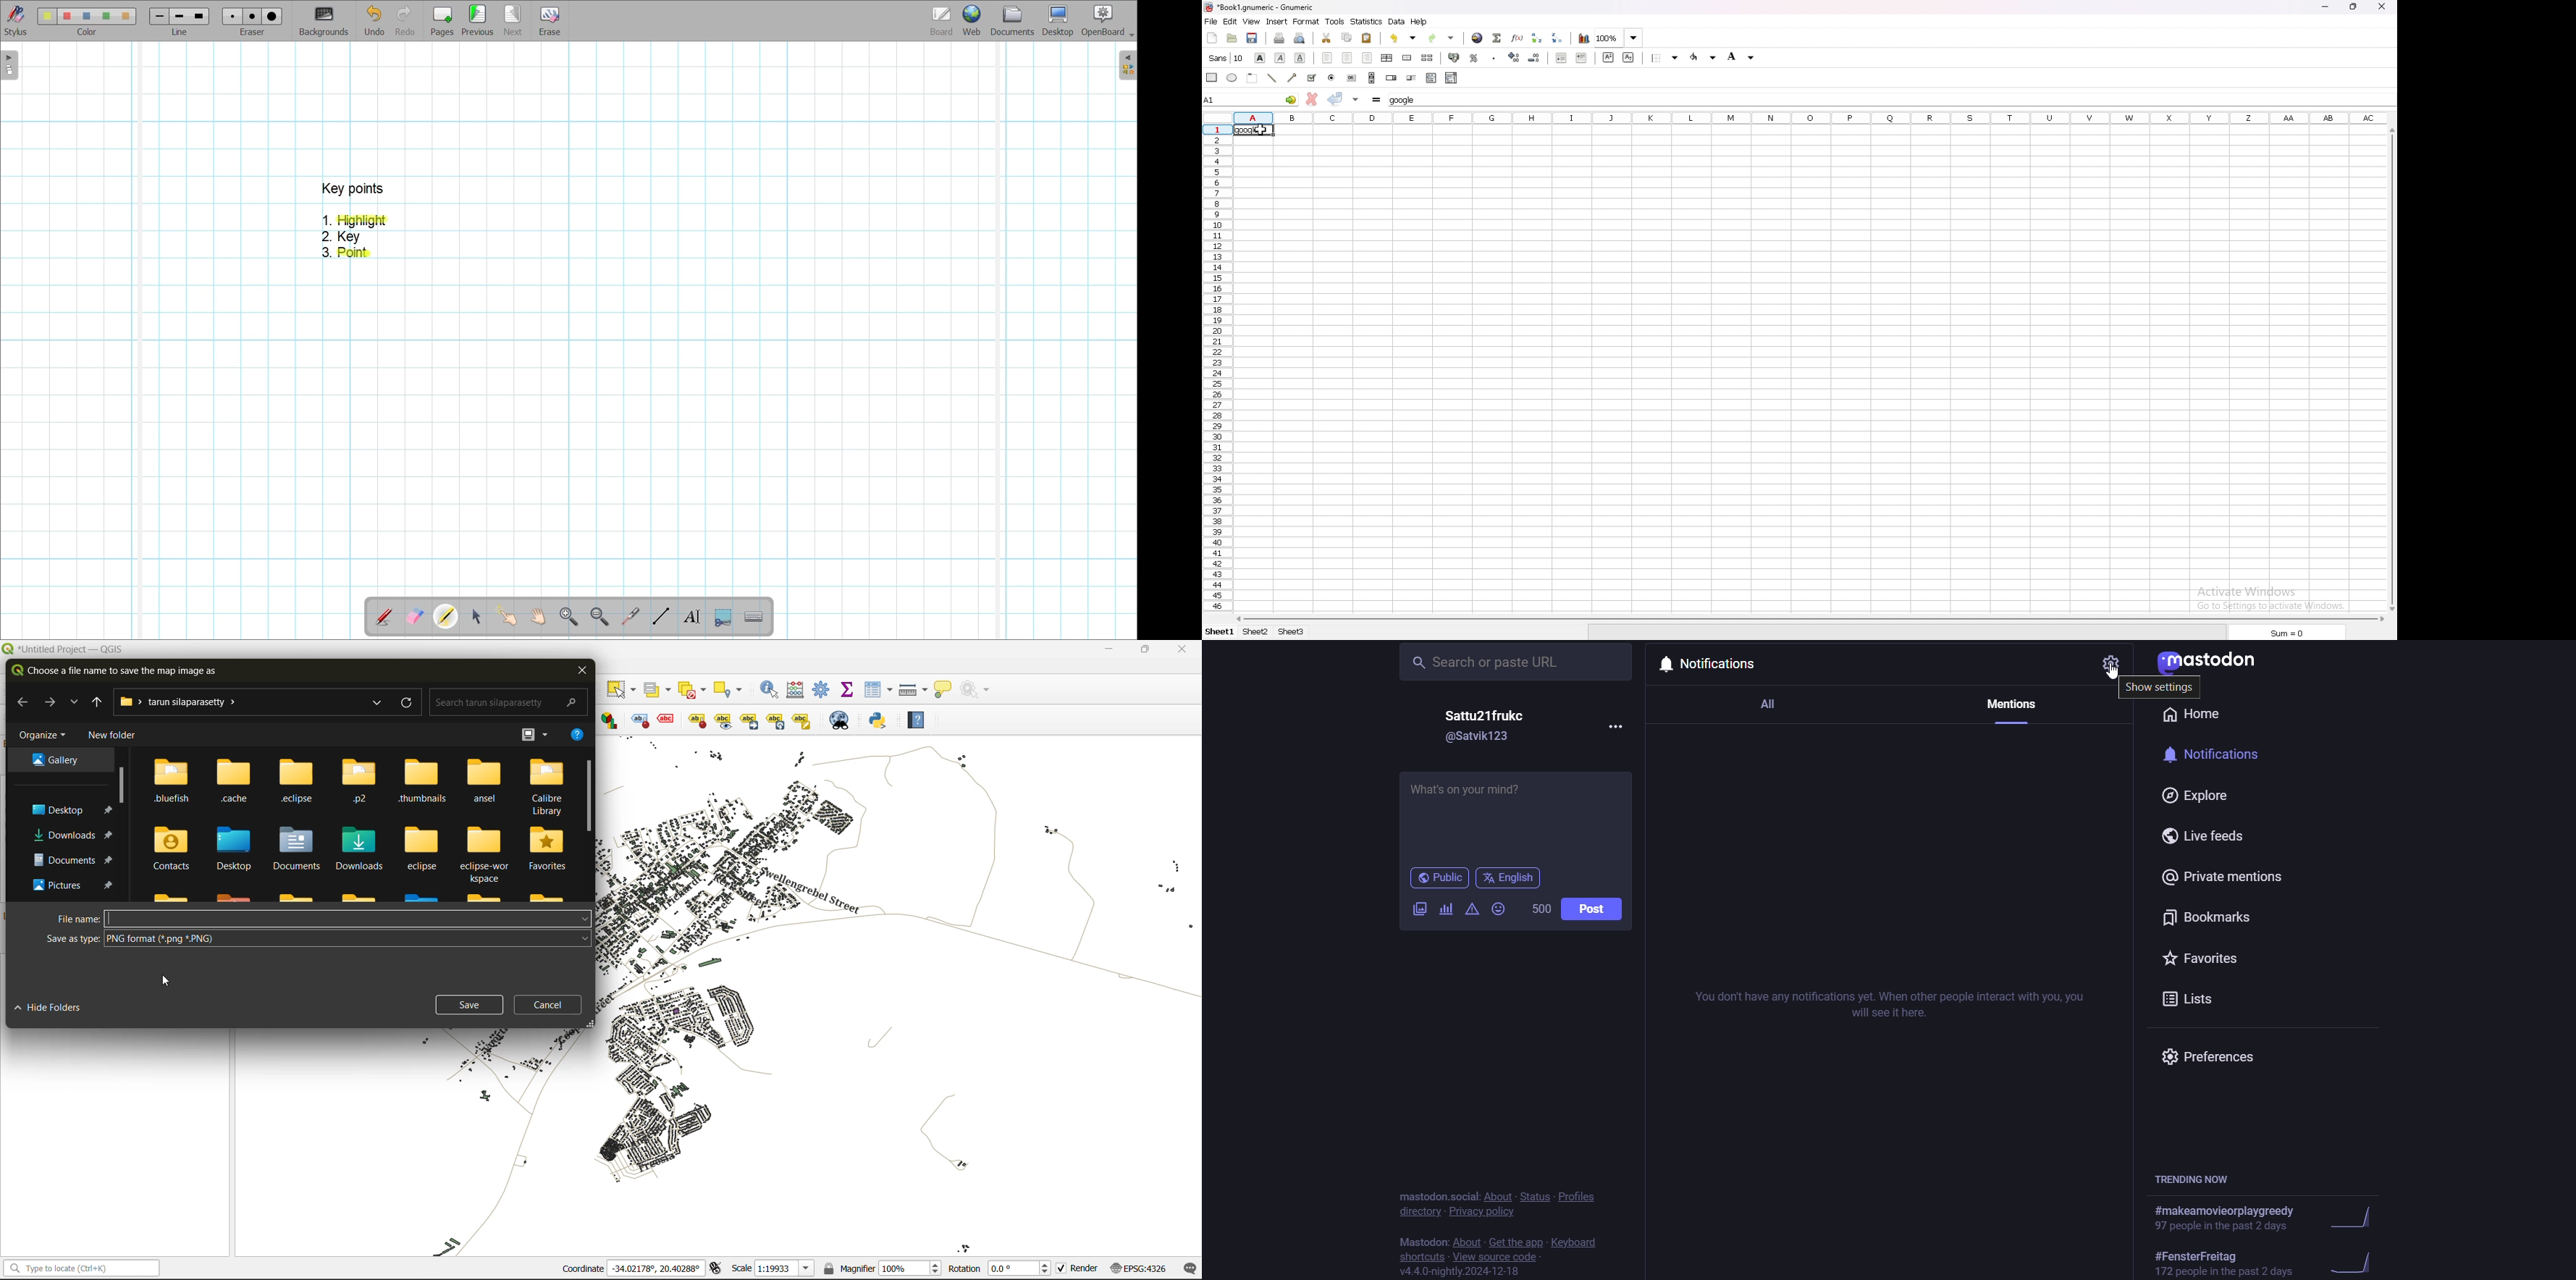 The image size is (2576, 1288). Describe the element at coordinates (771, 689) in the screenshot. I see `identify features` at that location.